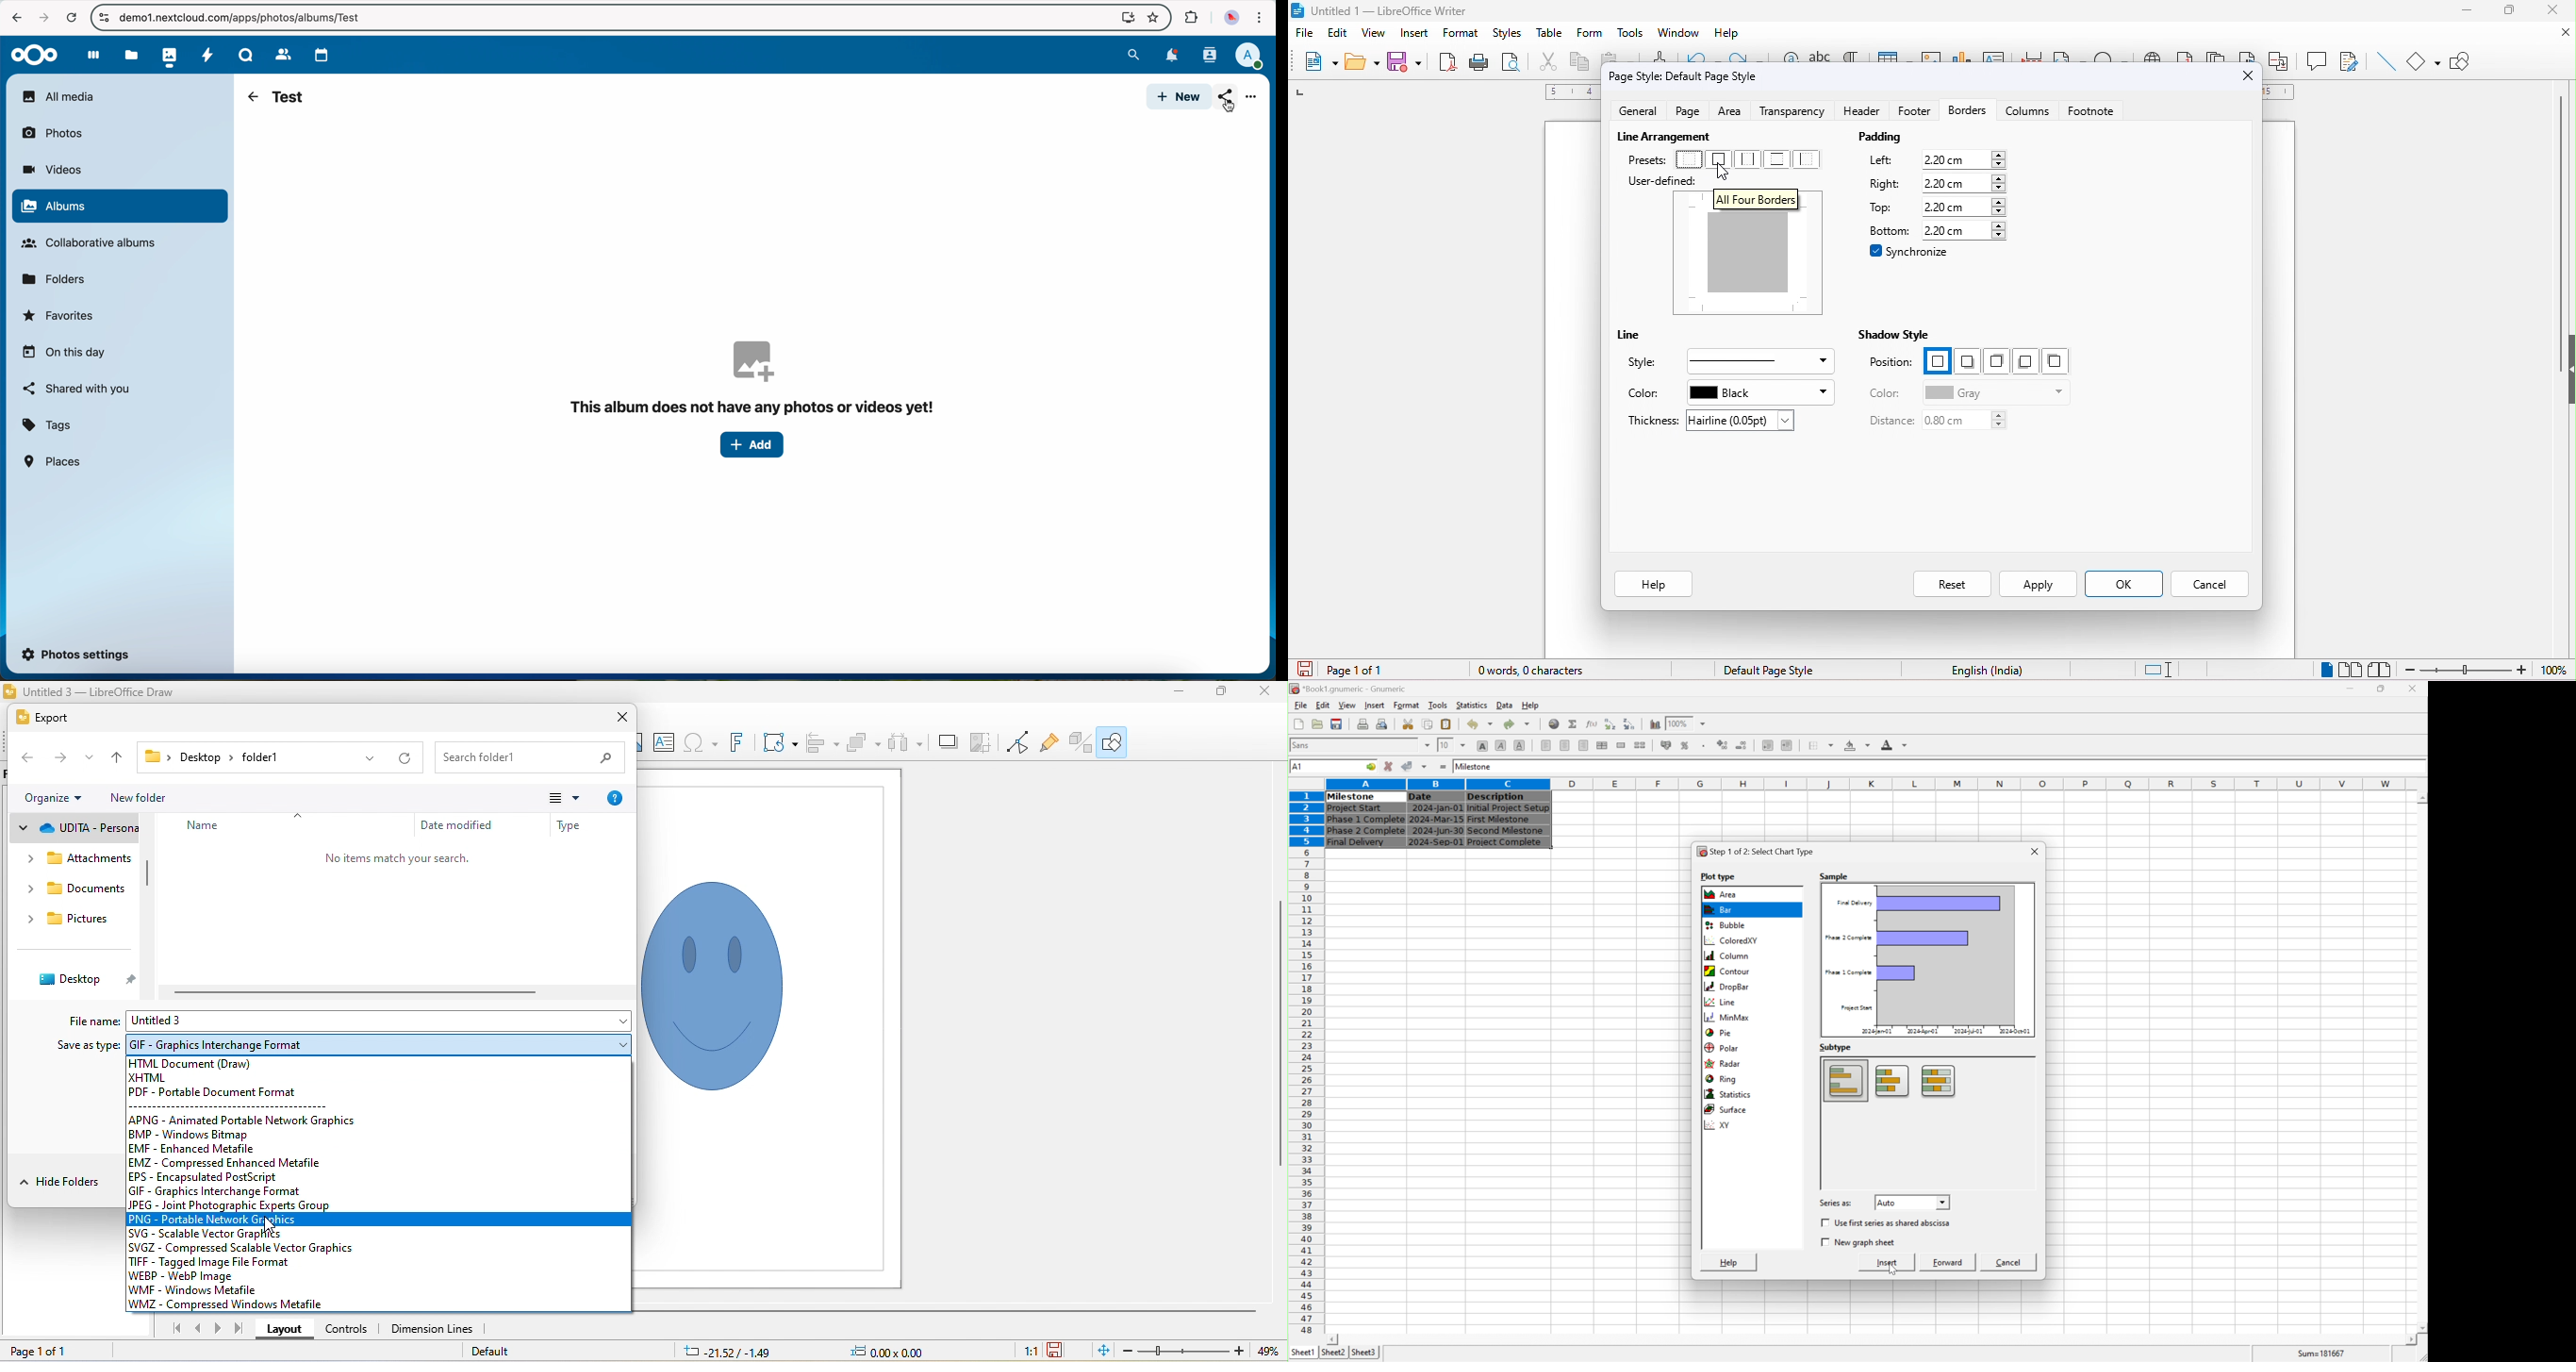 The width and height of the screenshot is (2576, 1372). I want to click on column, so click(1726, 956).